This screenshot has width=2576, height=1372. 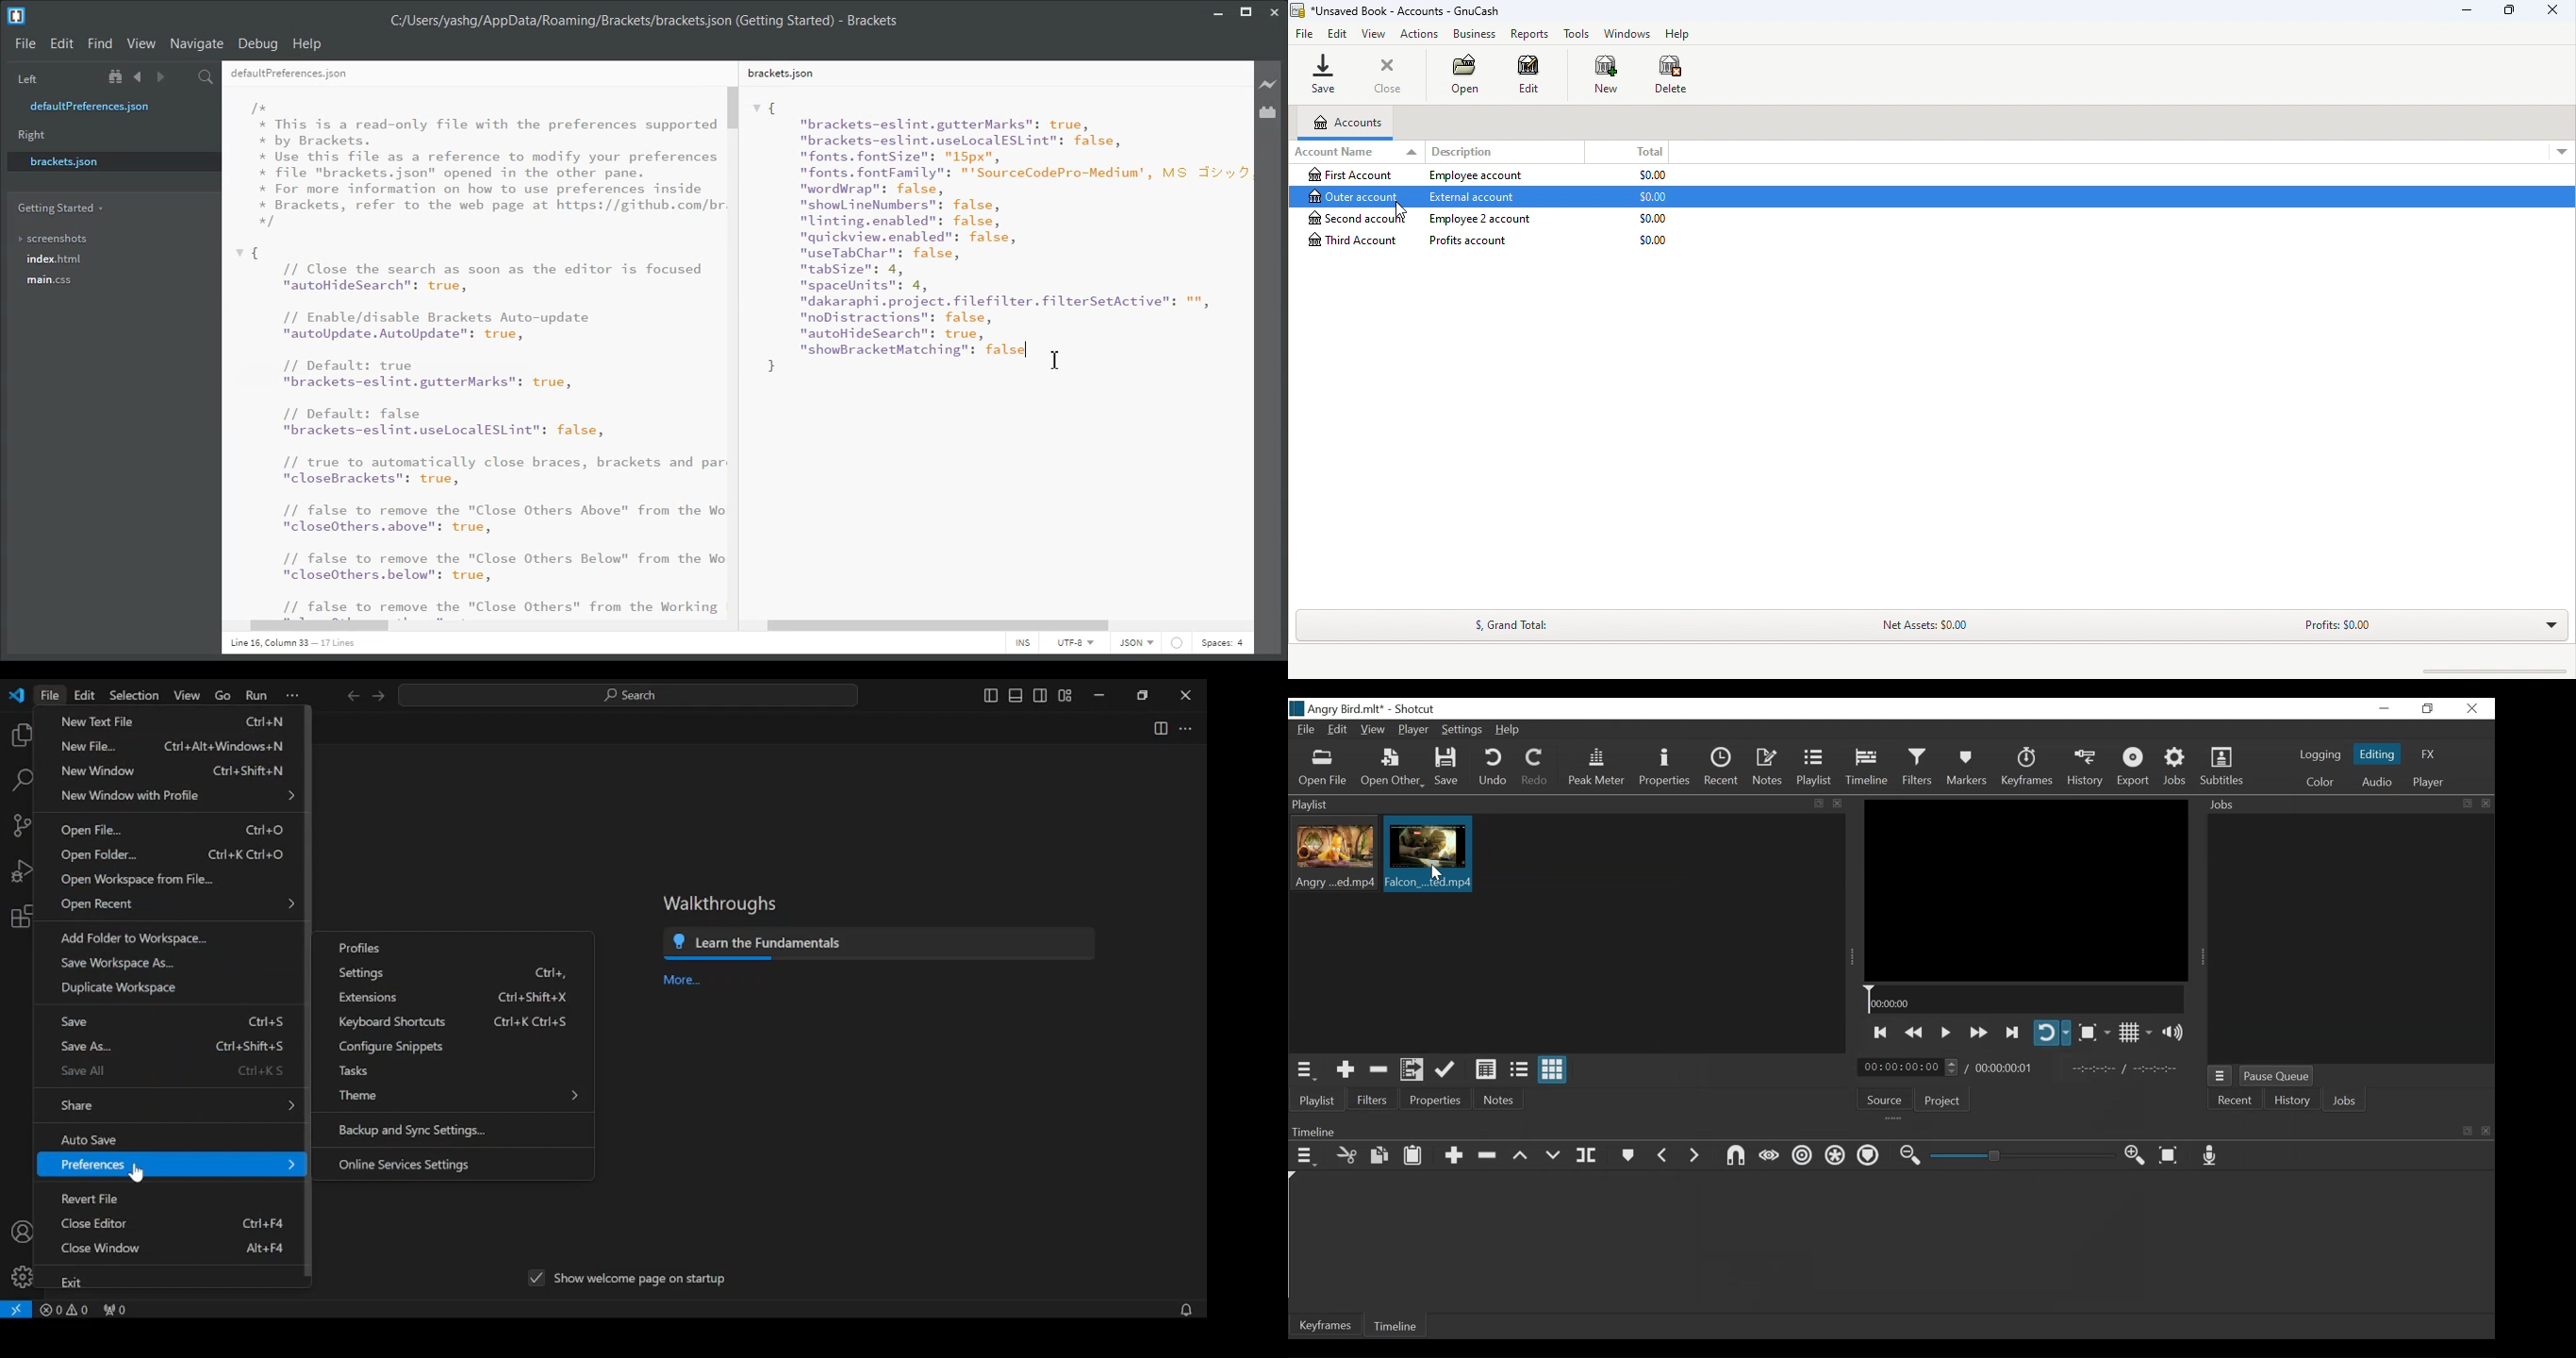 I want to click on C:/Users/yashg/AppData/Roaming/Brackets/brackets json (Getting Started) - Brackets, so click(x=643, y=19).